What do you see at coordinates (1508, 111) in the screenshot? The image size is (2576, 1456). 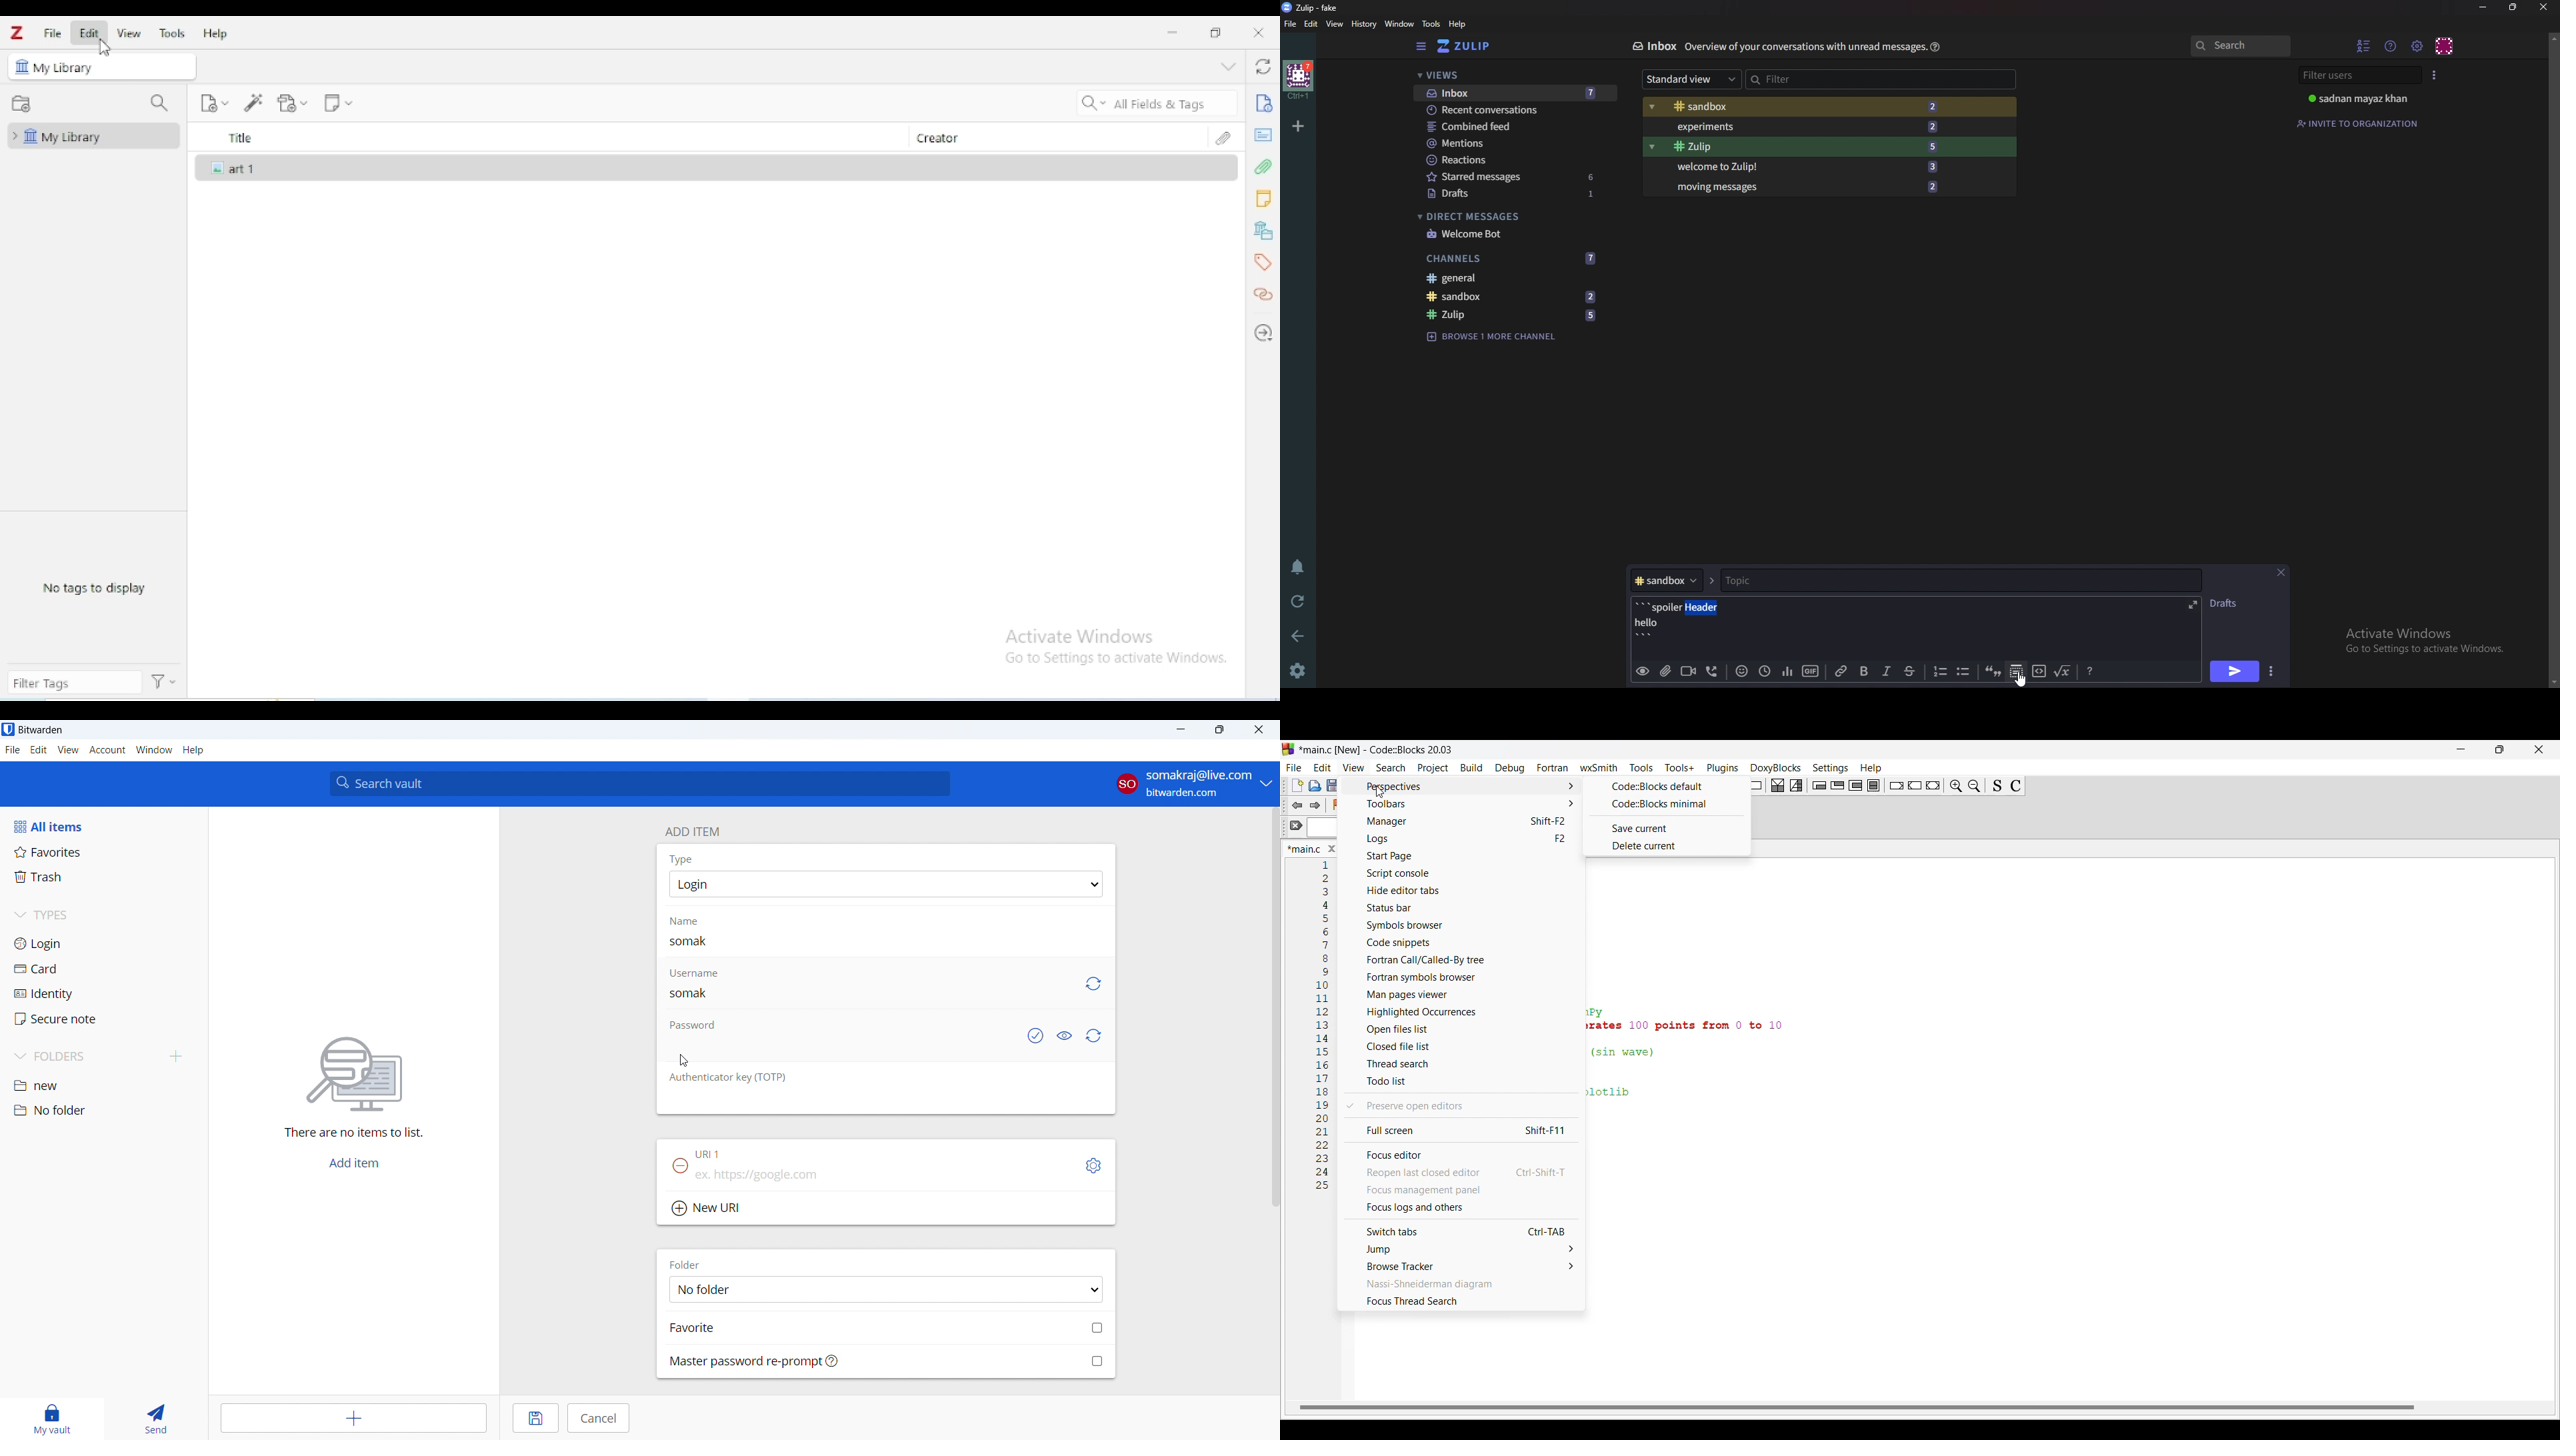 I see `Recent conversations` at bounding box center [1508, 111].